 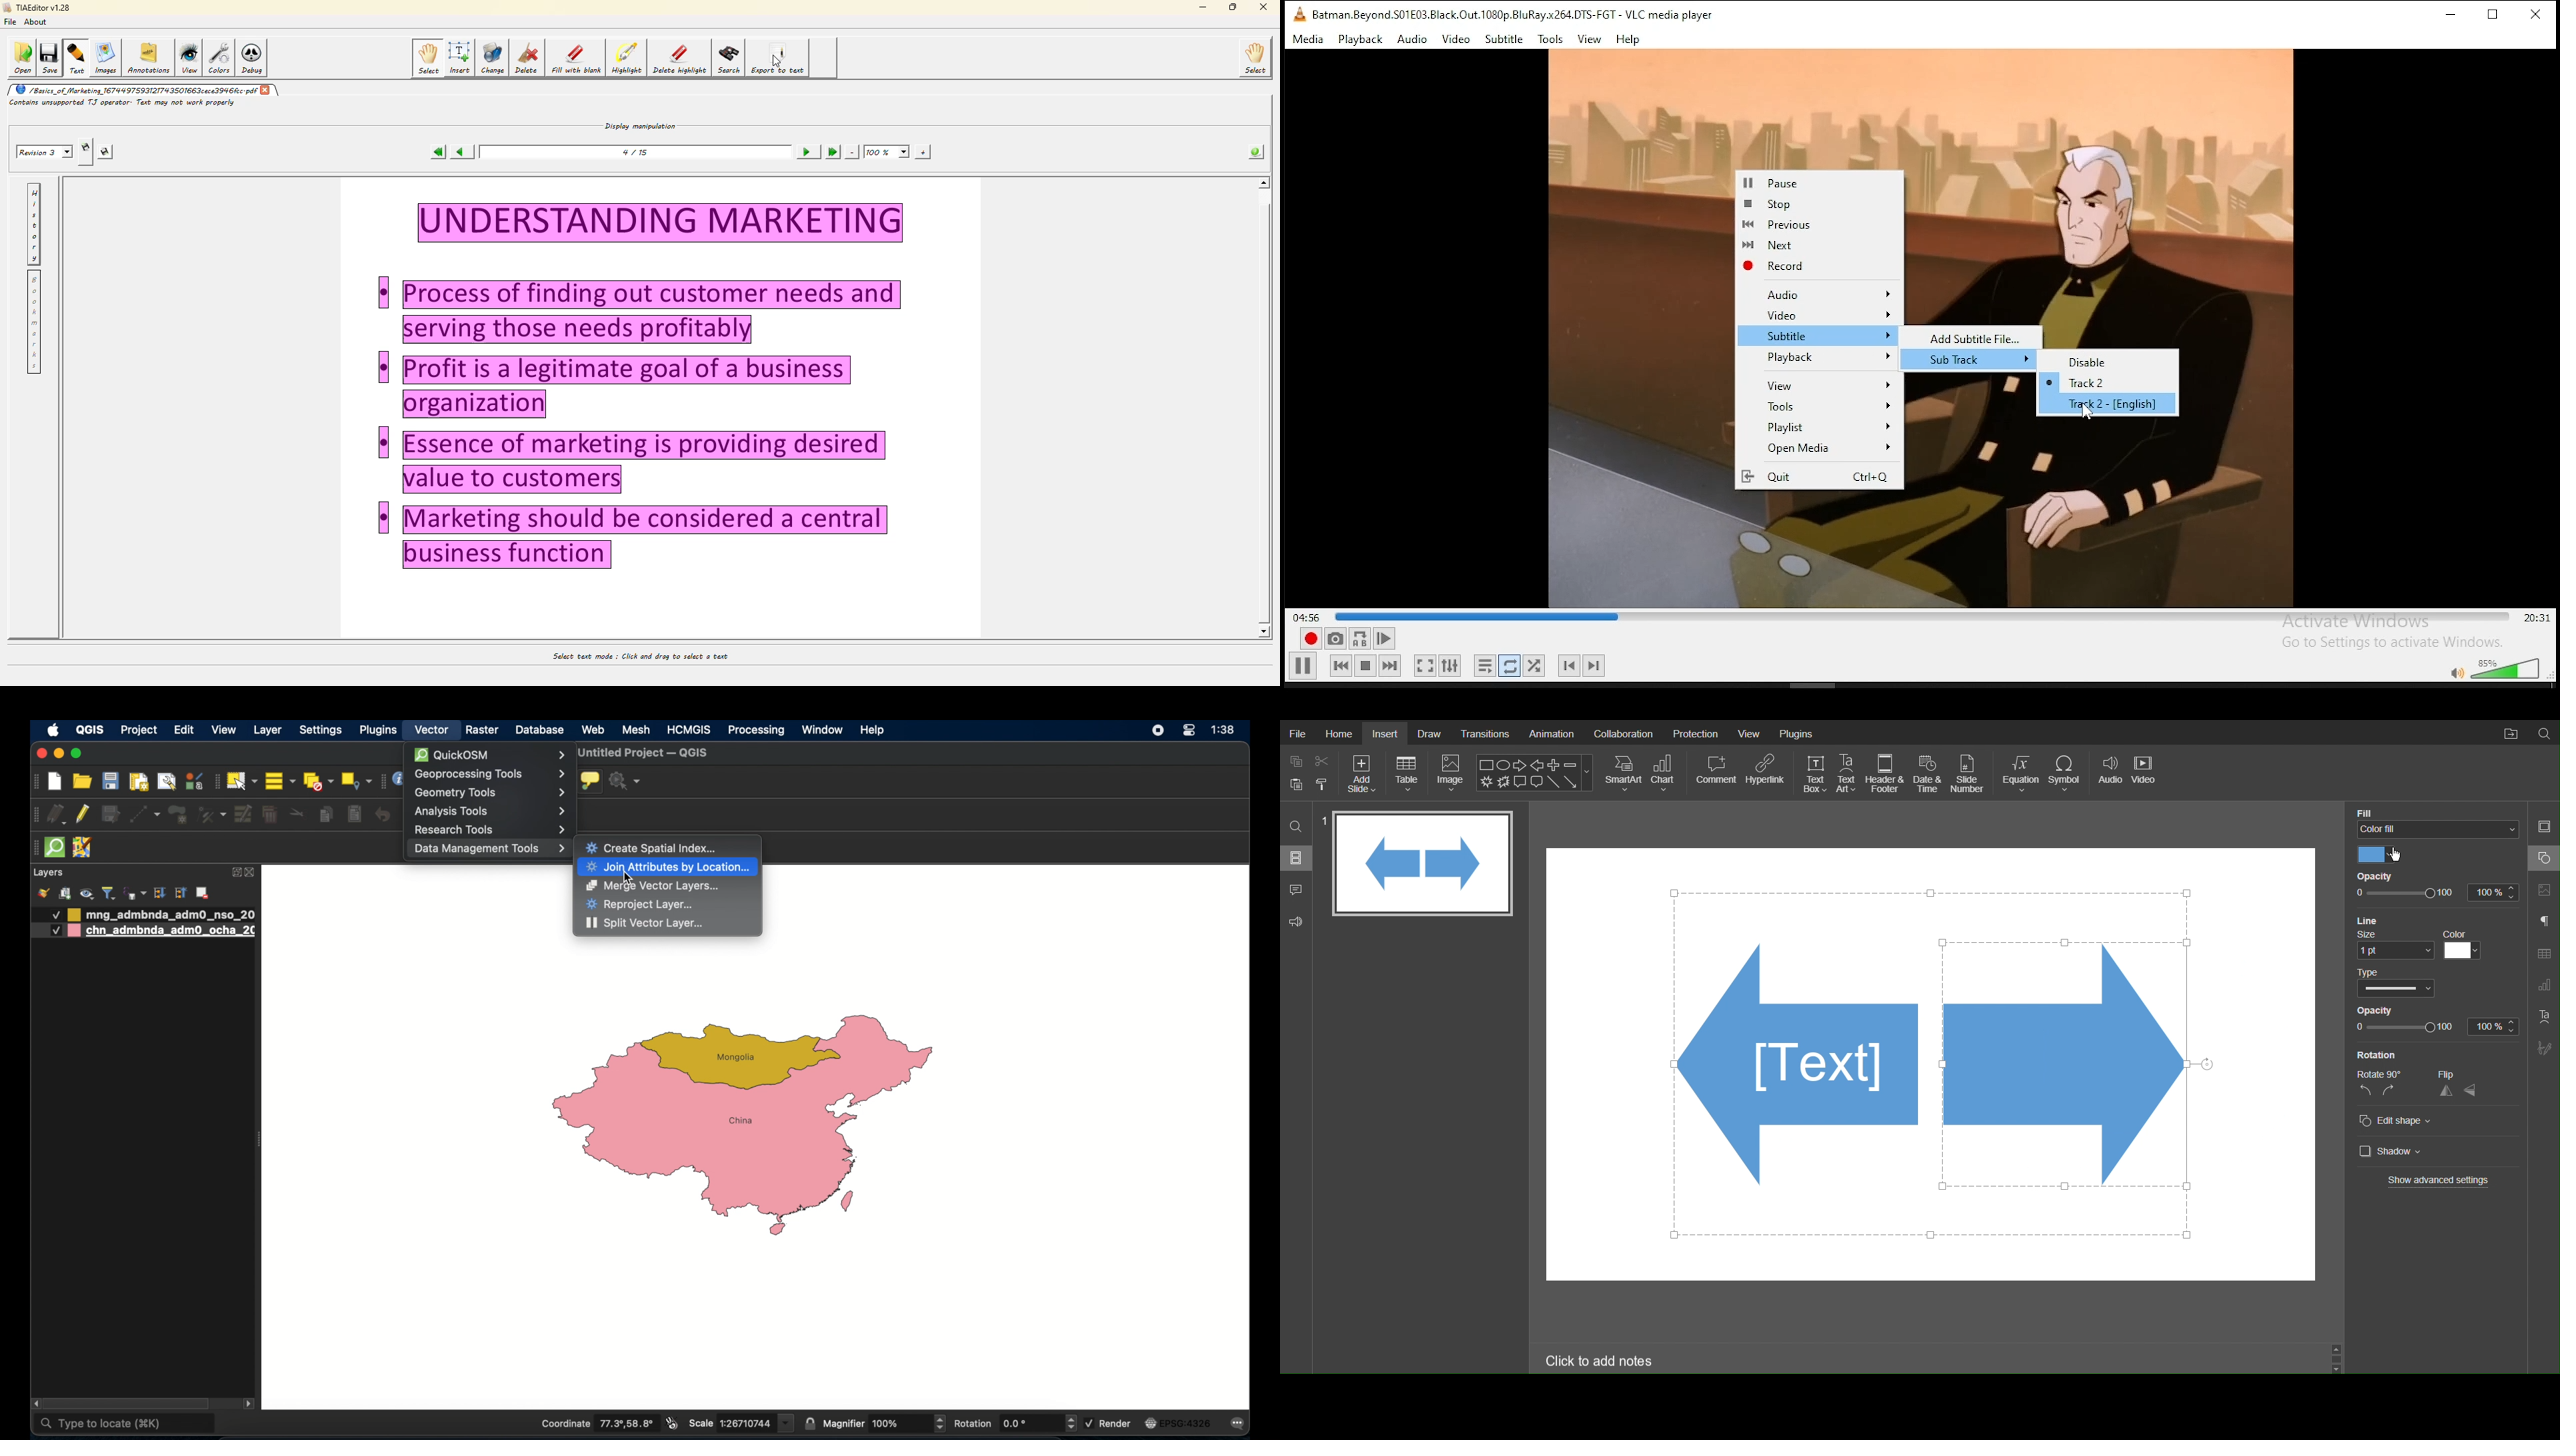 I want to click on Opacity, so click(x=2384, y=875).